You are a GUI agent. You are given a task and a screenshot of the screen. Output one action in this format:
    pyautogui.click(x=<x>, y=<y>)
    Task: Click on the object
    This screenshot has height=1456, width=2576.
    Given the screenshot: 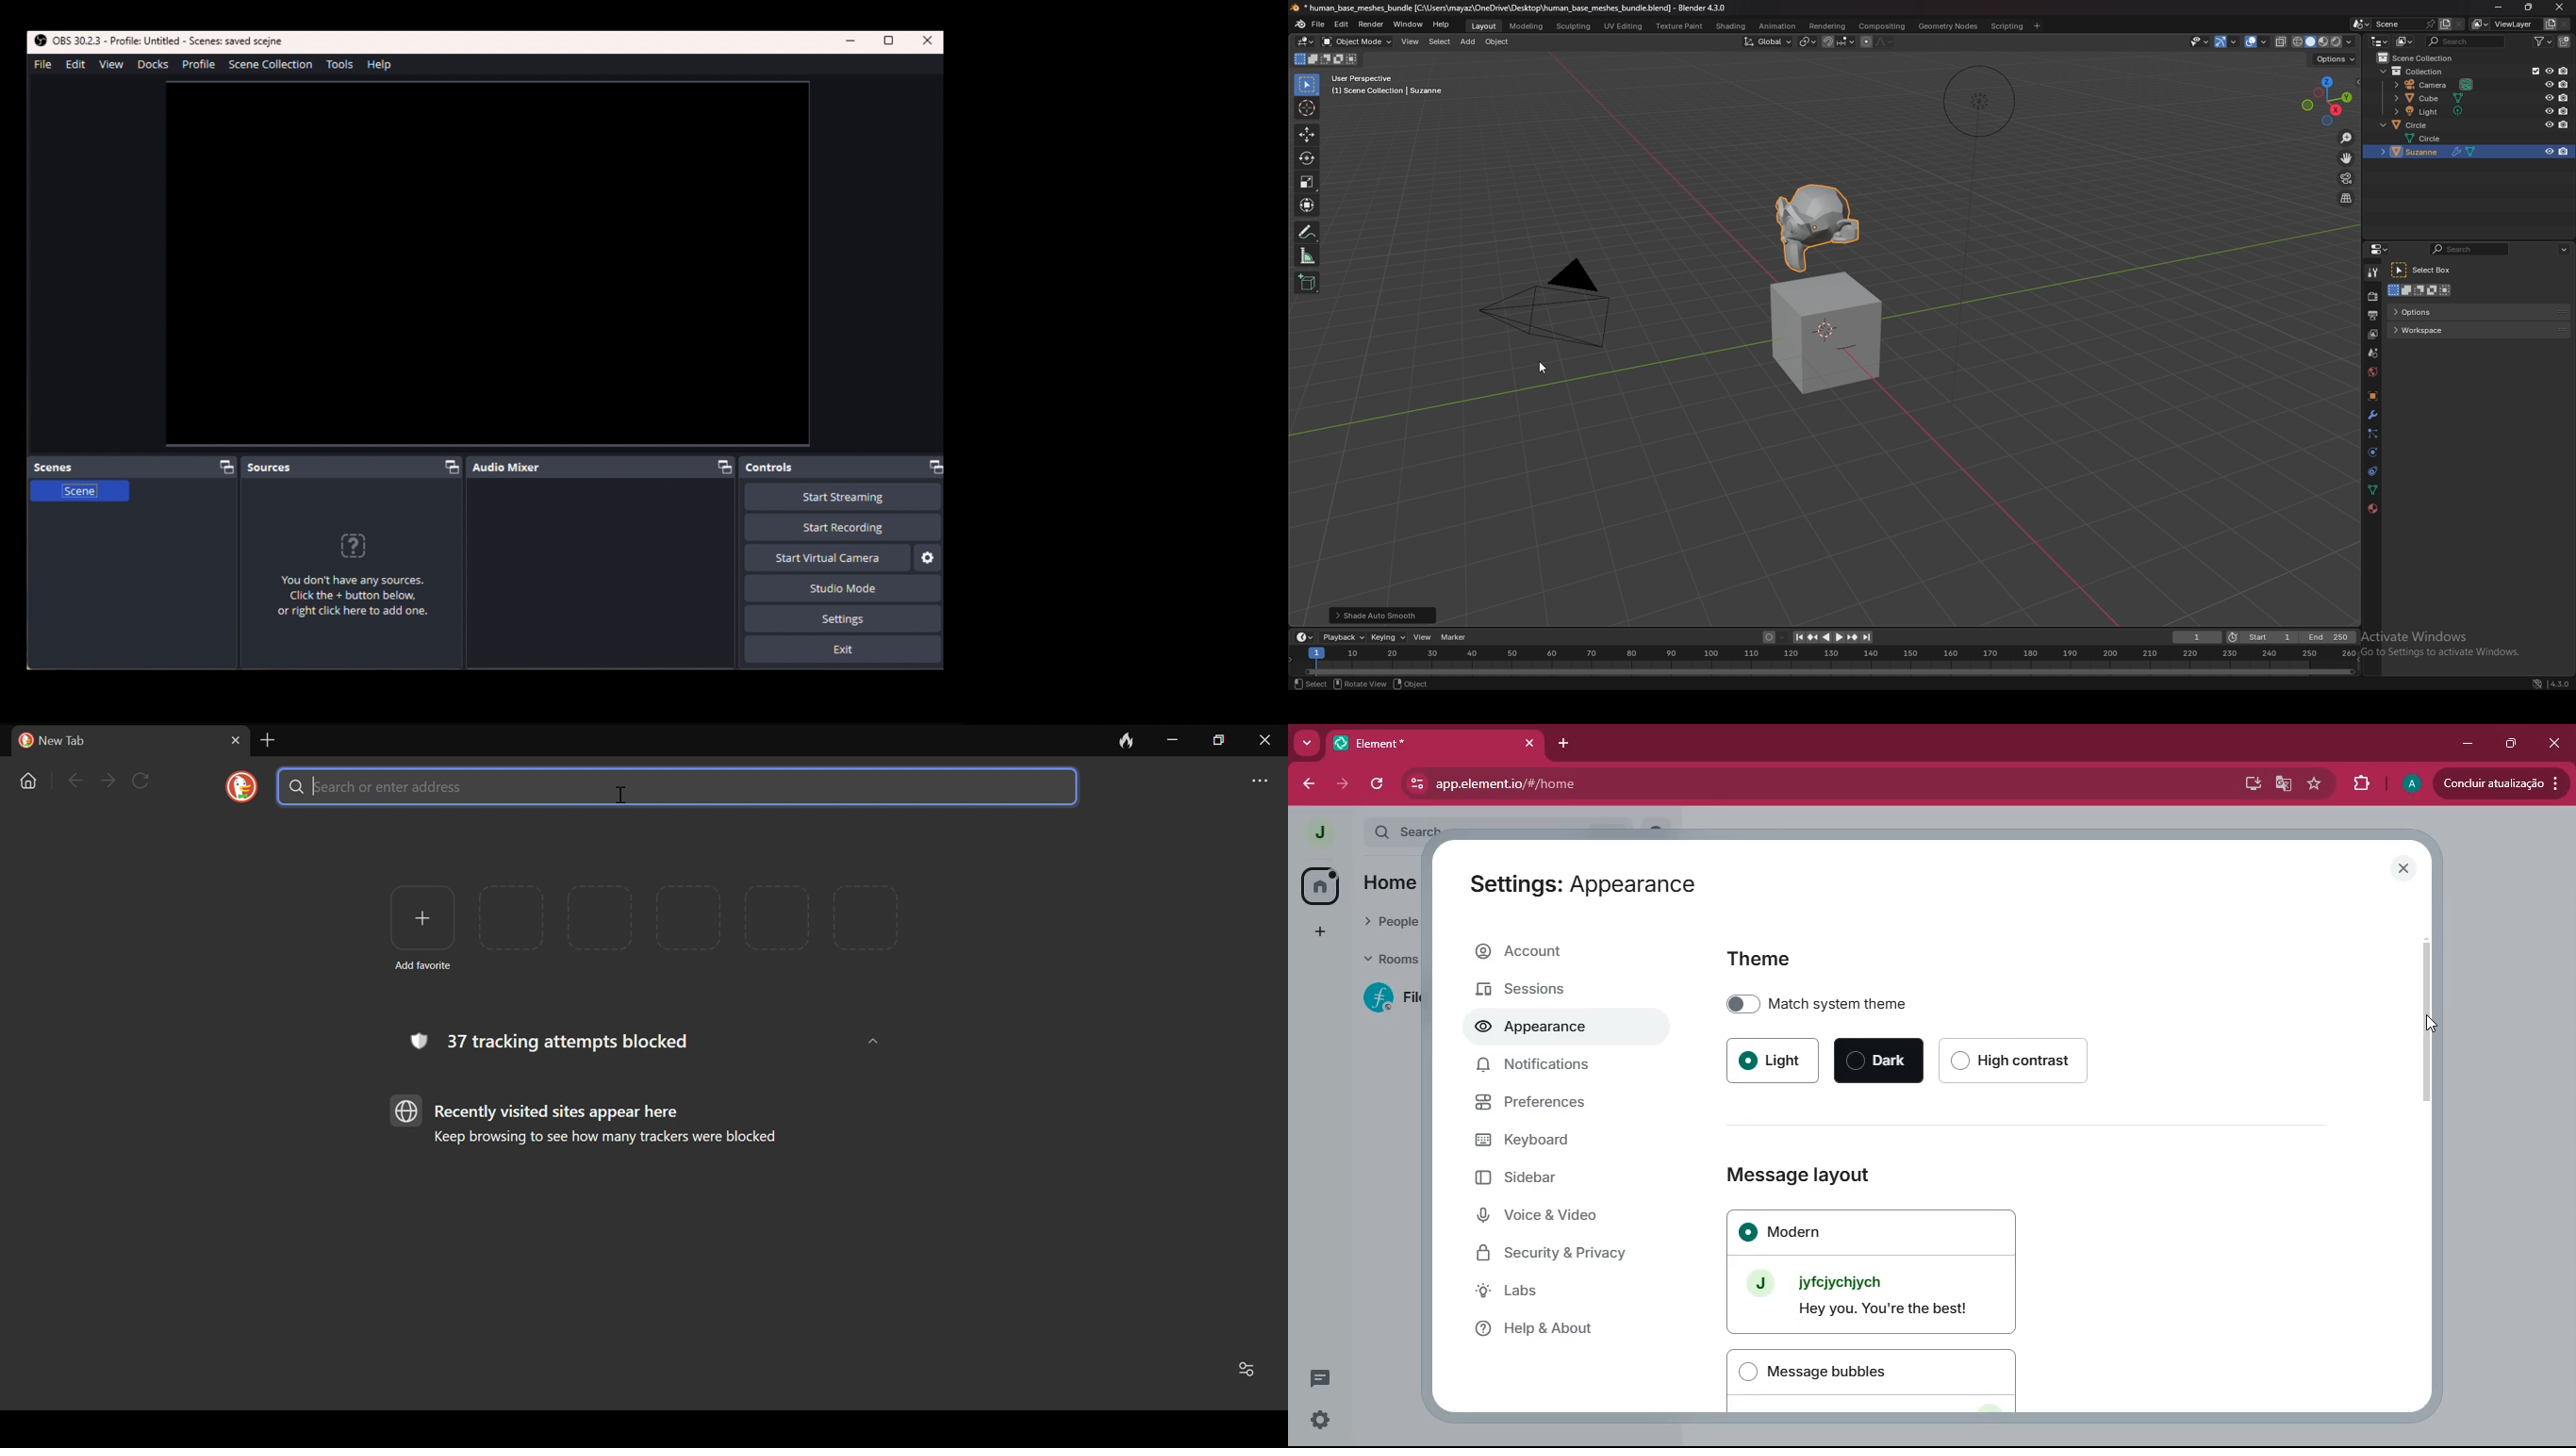 What is the action you would take?
    pyautogui.click(x=1499, y=41)
    